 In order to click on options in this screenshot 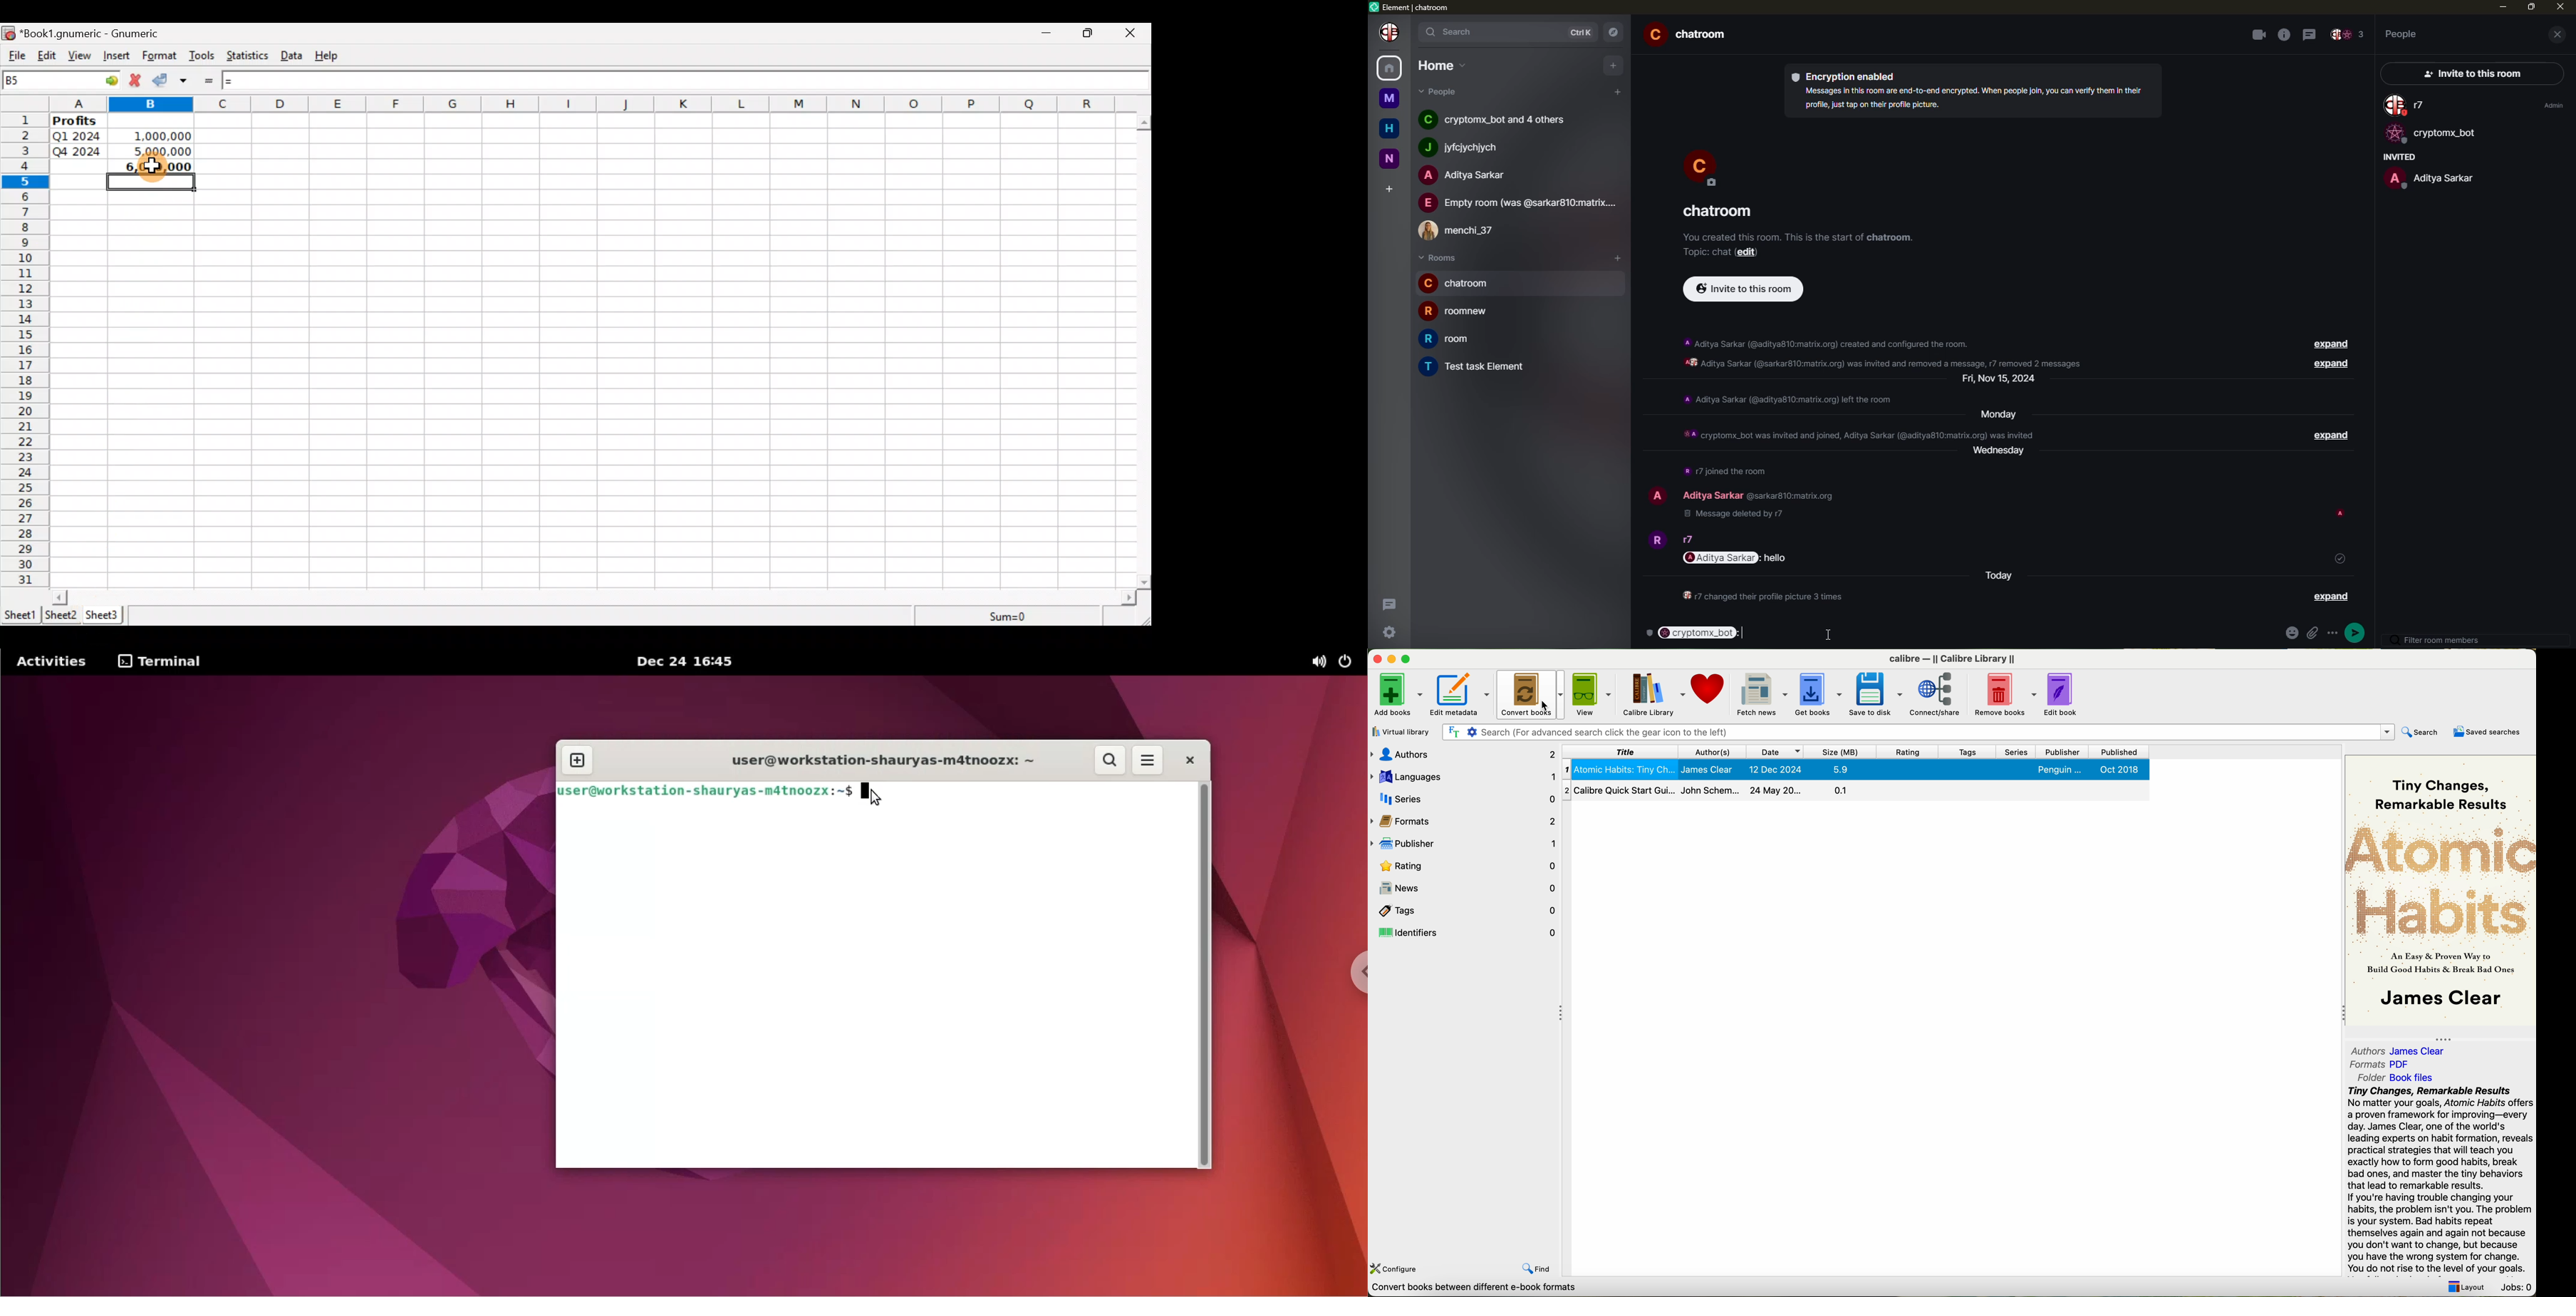, I will do `click(2335, 631)`.